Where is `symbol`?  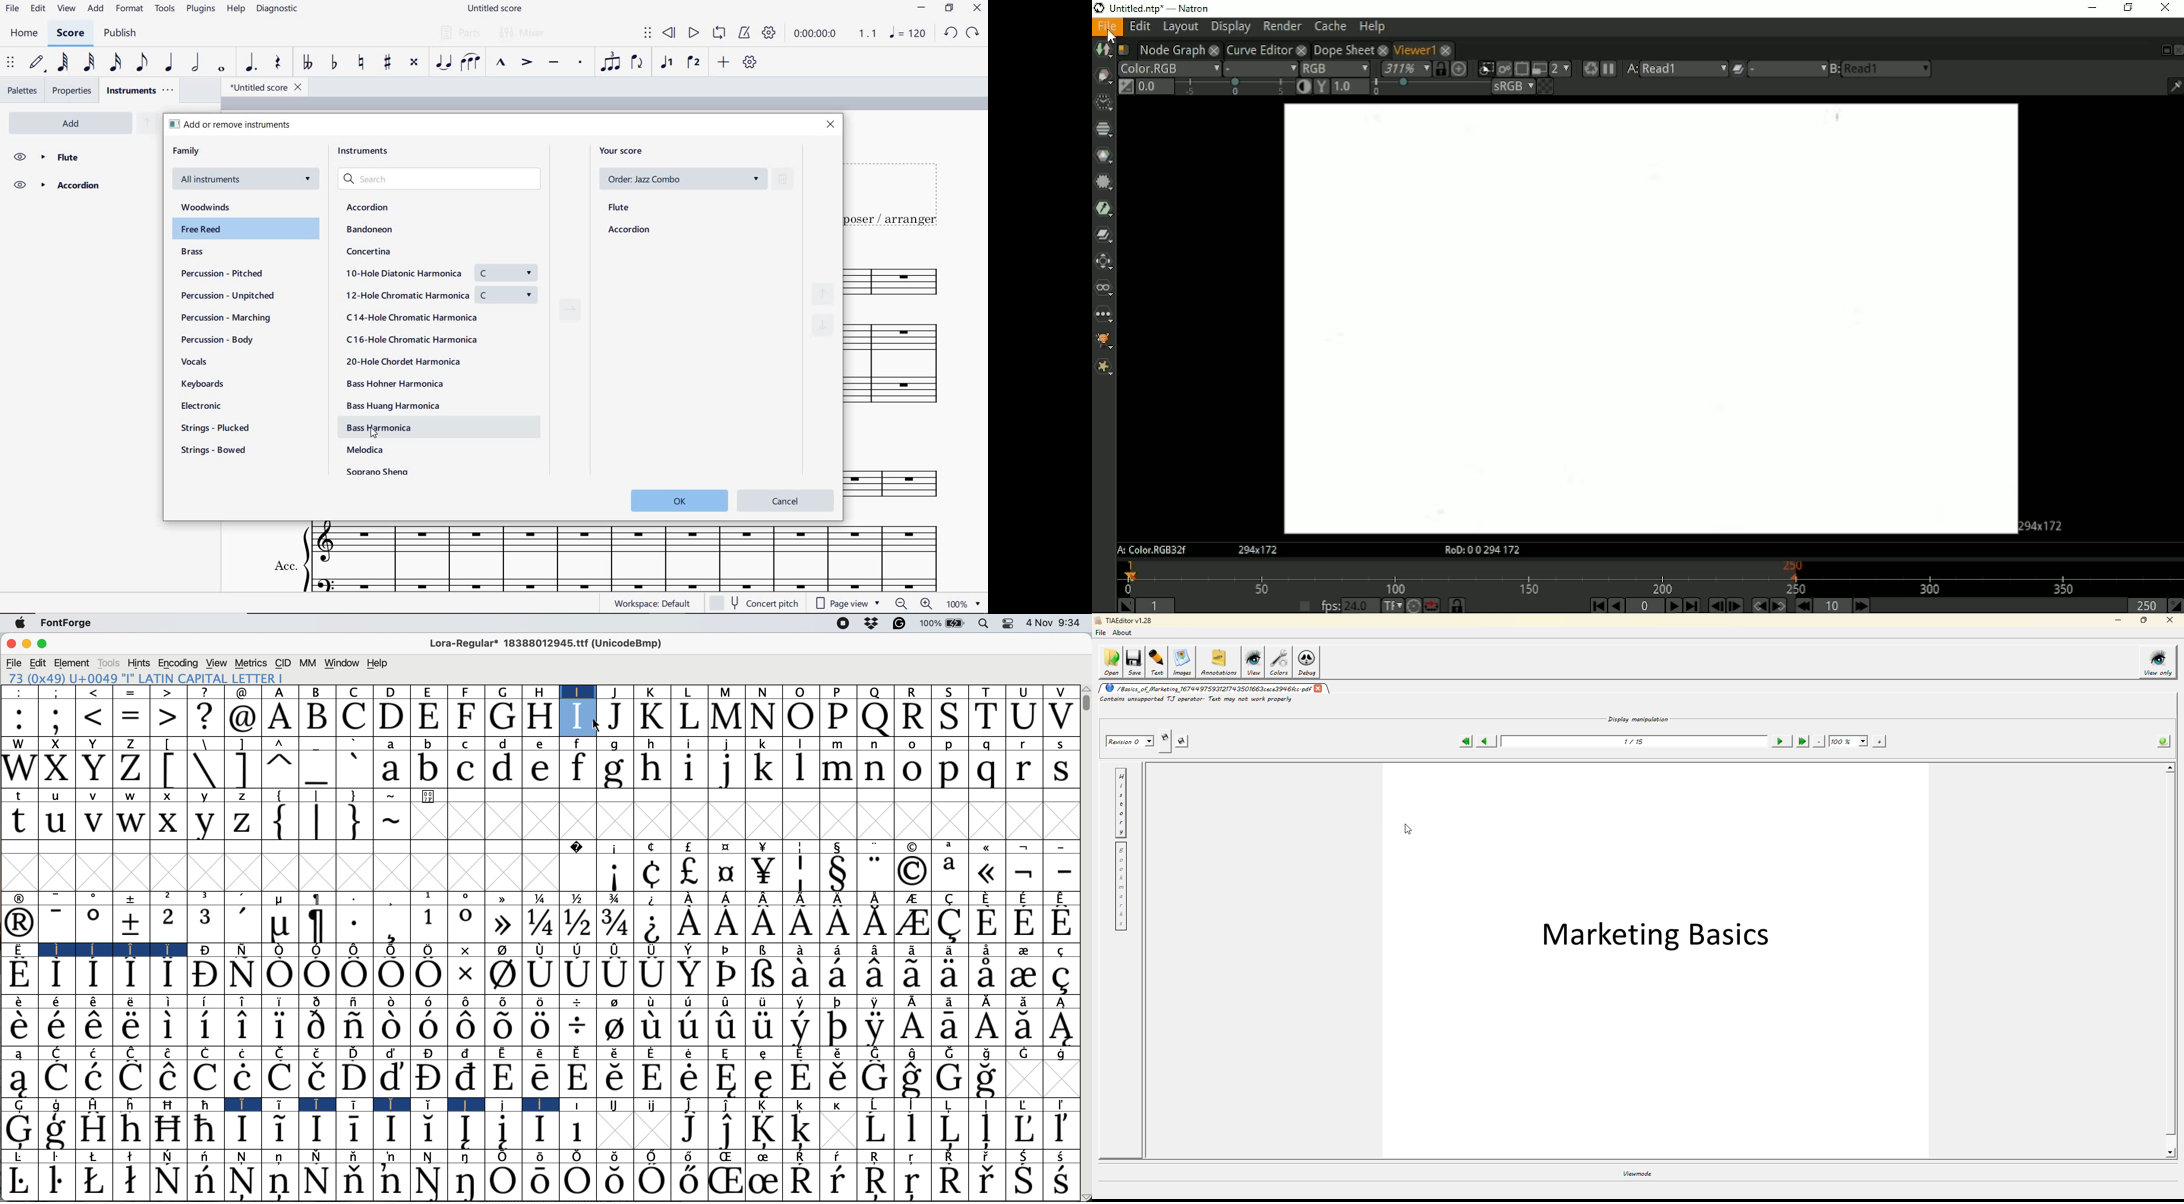
symbol is located at coordinates (689, 951).